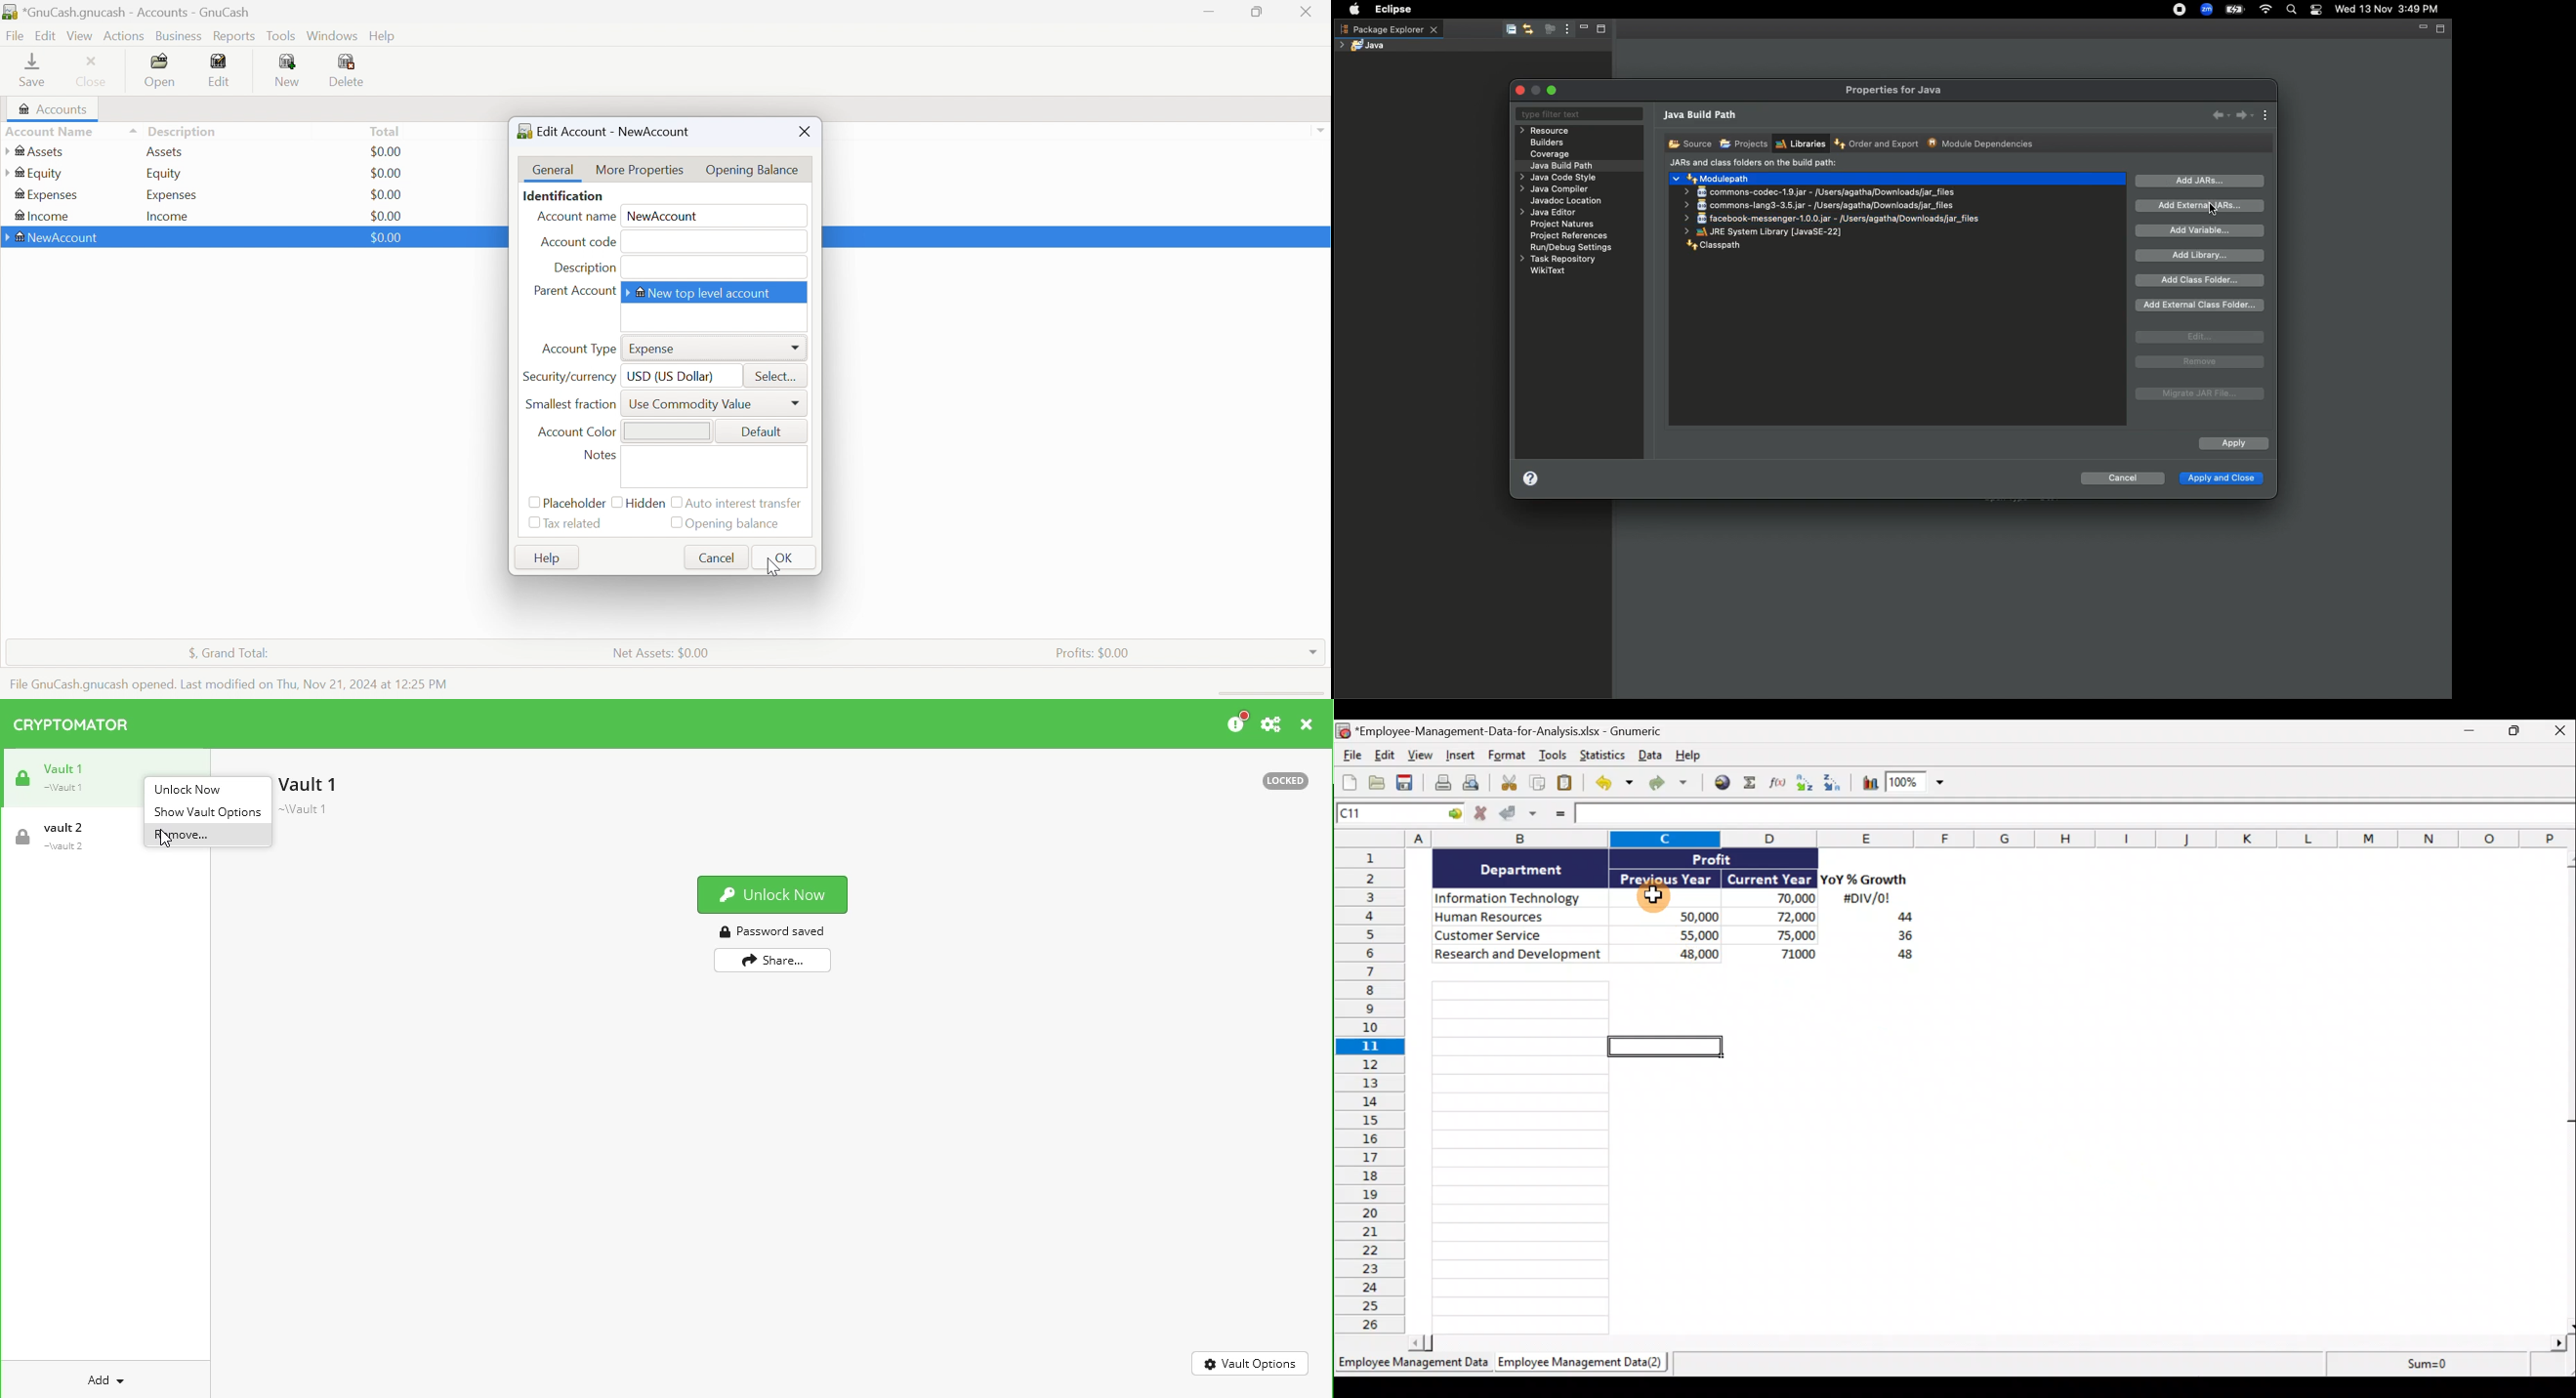 This screenshot has width=2576, height=1400. I want to click on checkbox, so click(617, 503).